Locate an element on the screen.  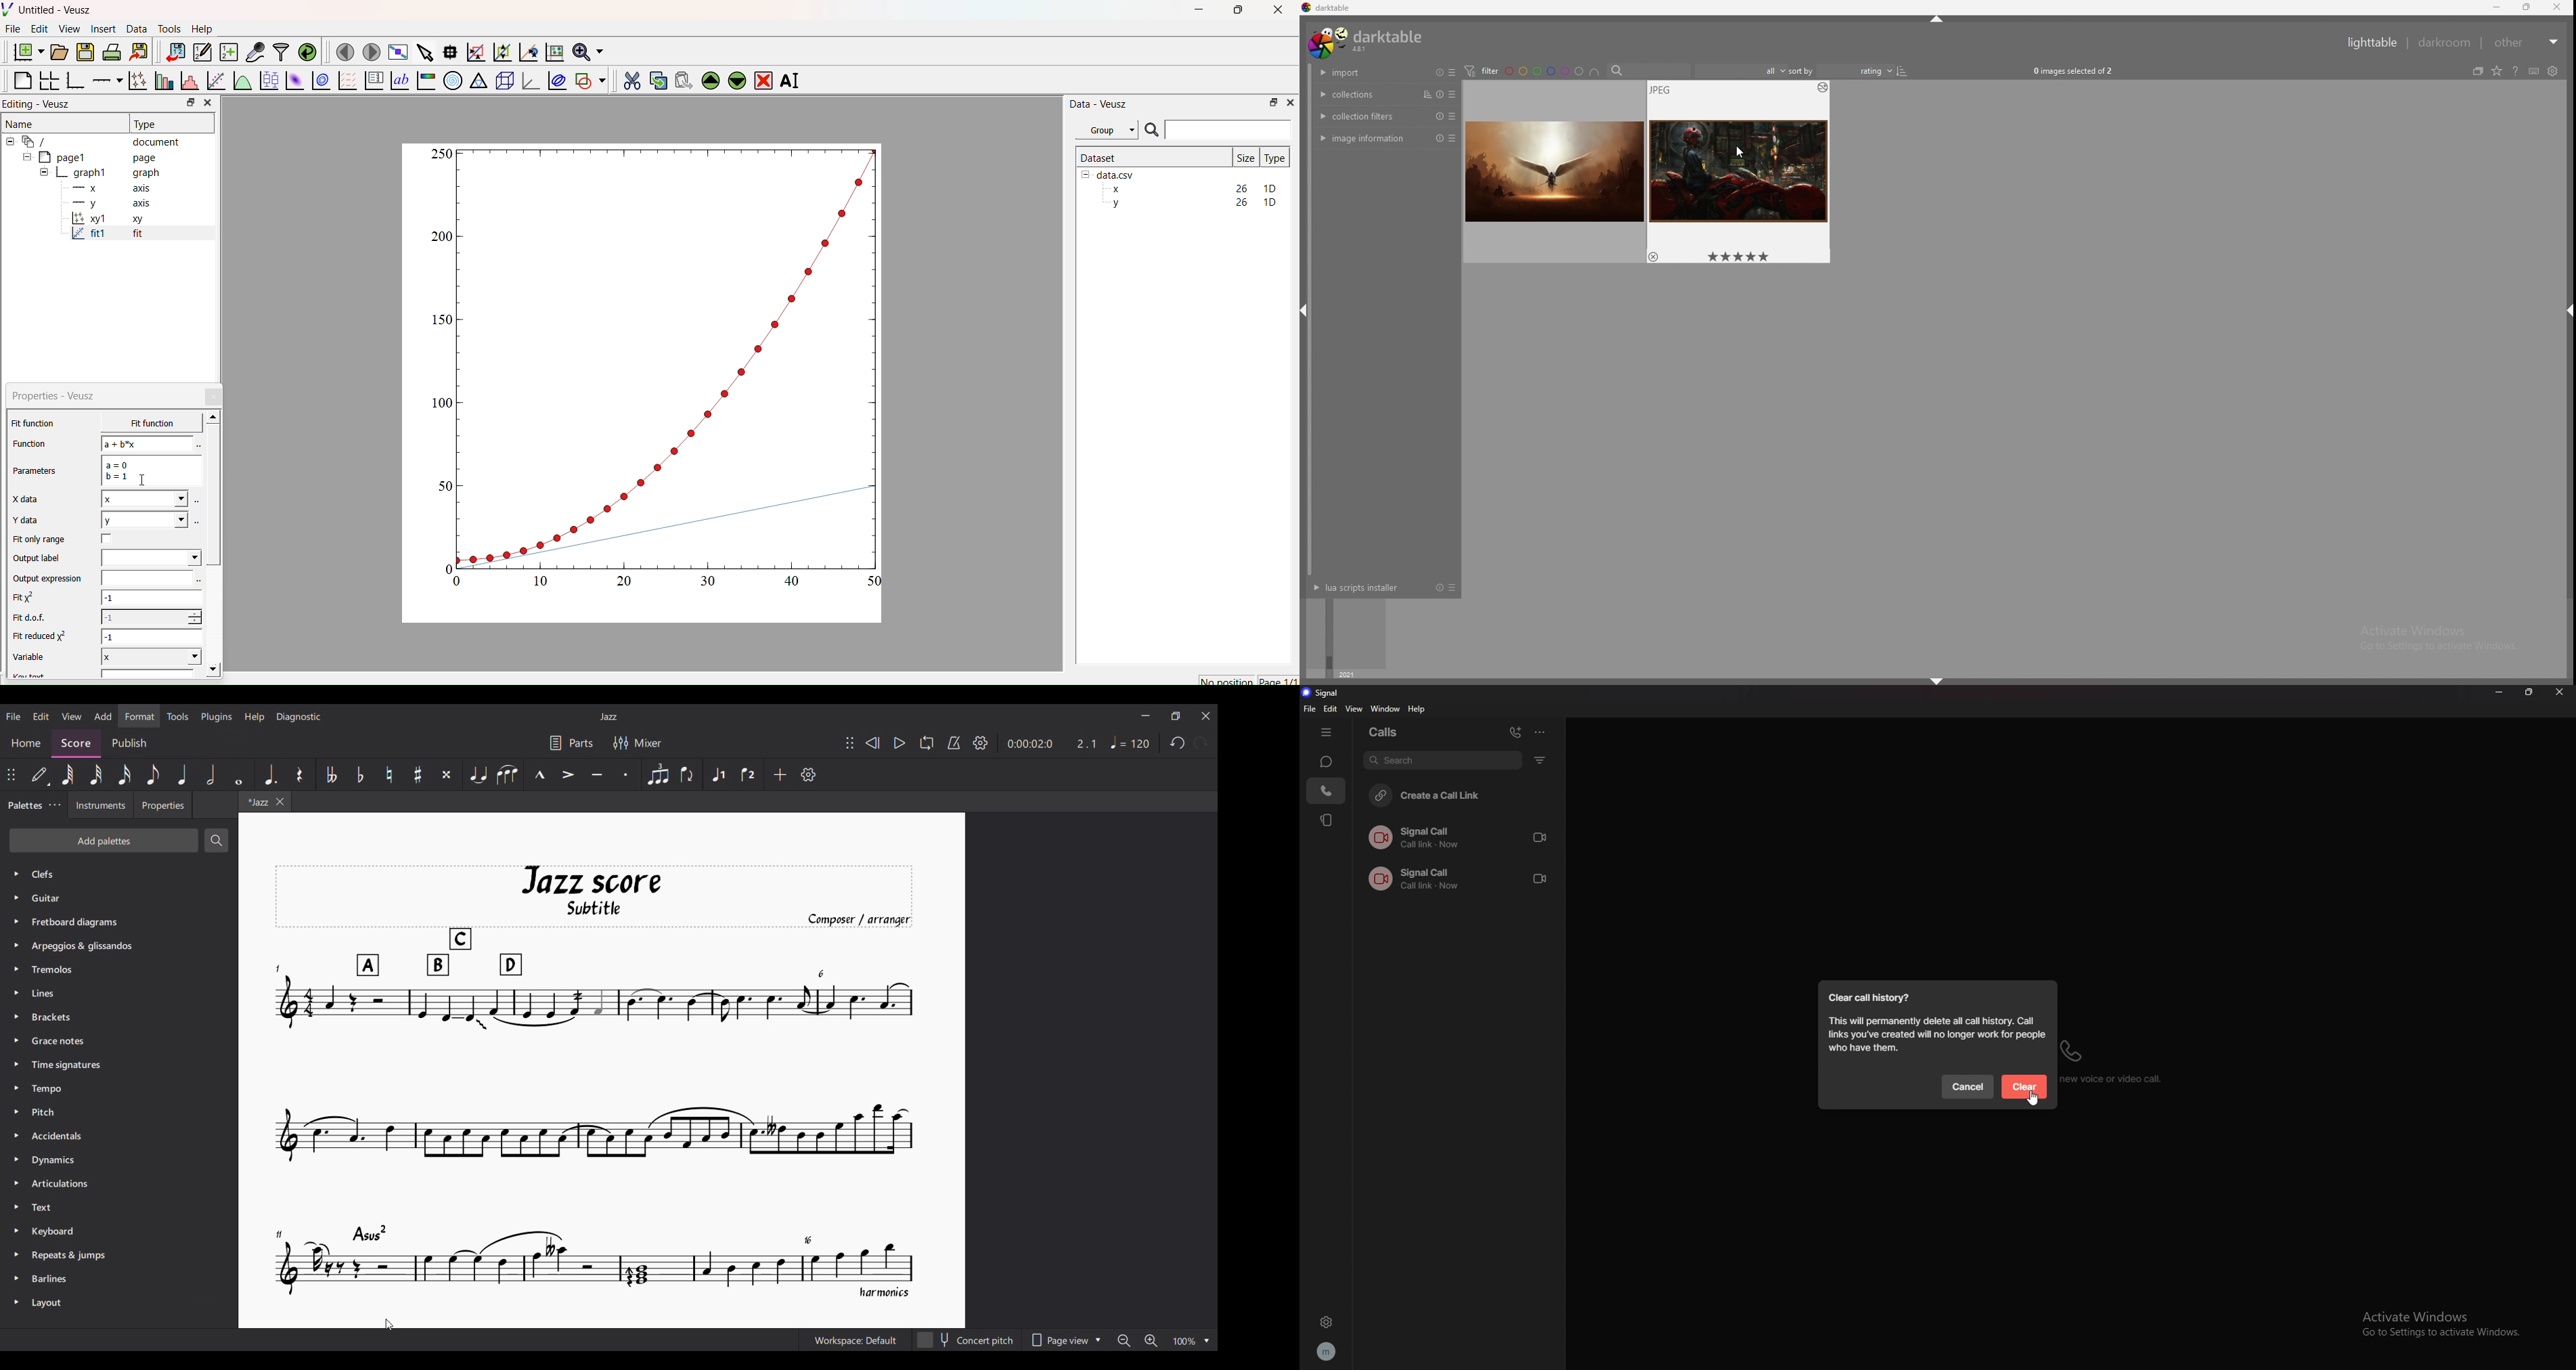
Plugins menu is located at coordinates (216, 717).